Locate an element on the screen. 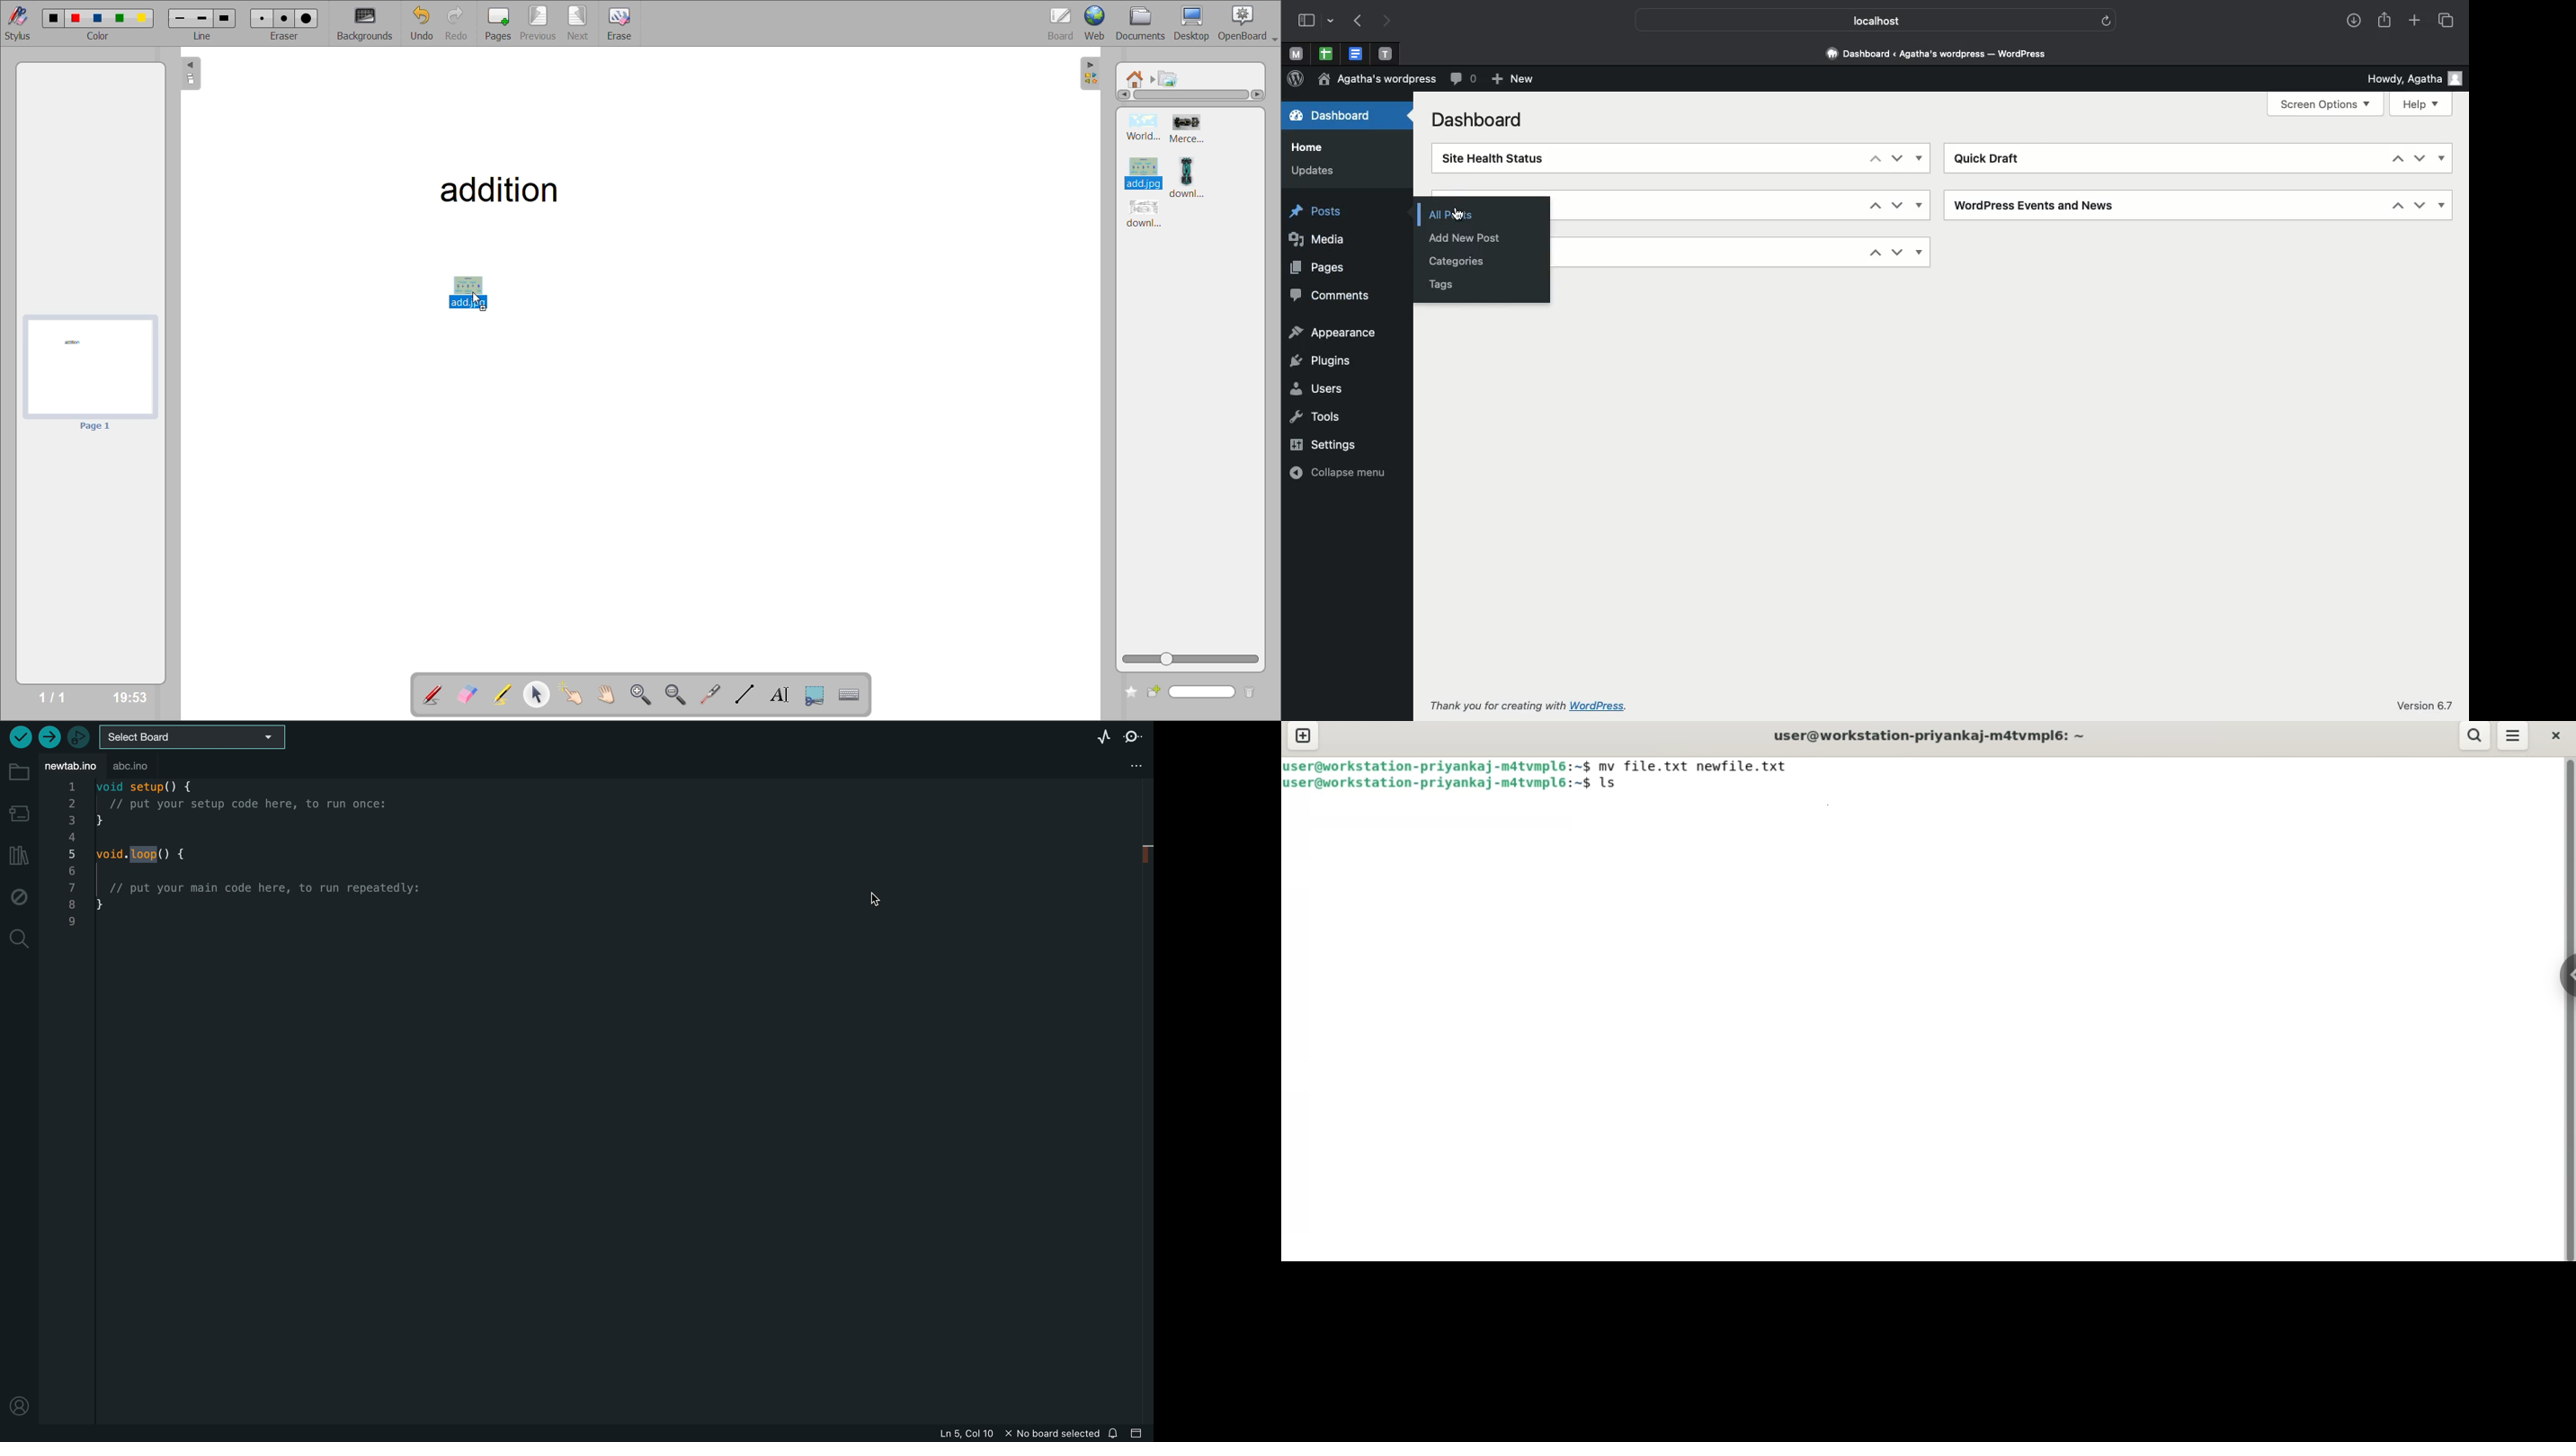 The image size is (2576, 1456). zoom in is located at coordinates (642, 693).